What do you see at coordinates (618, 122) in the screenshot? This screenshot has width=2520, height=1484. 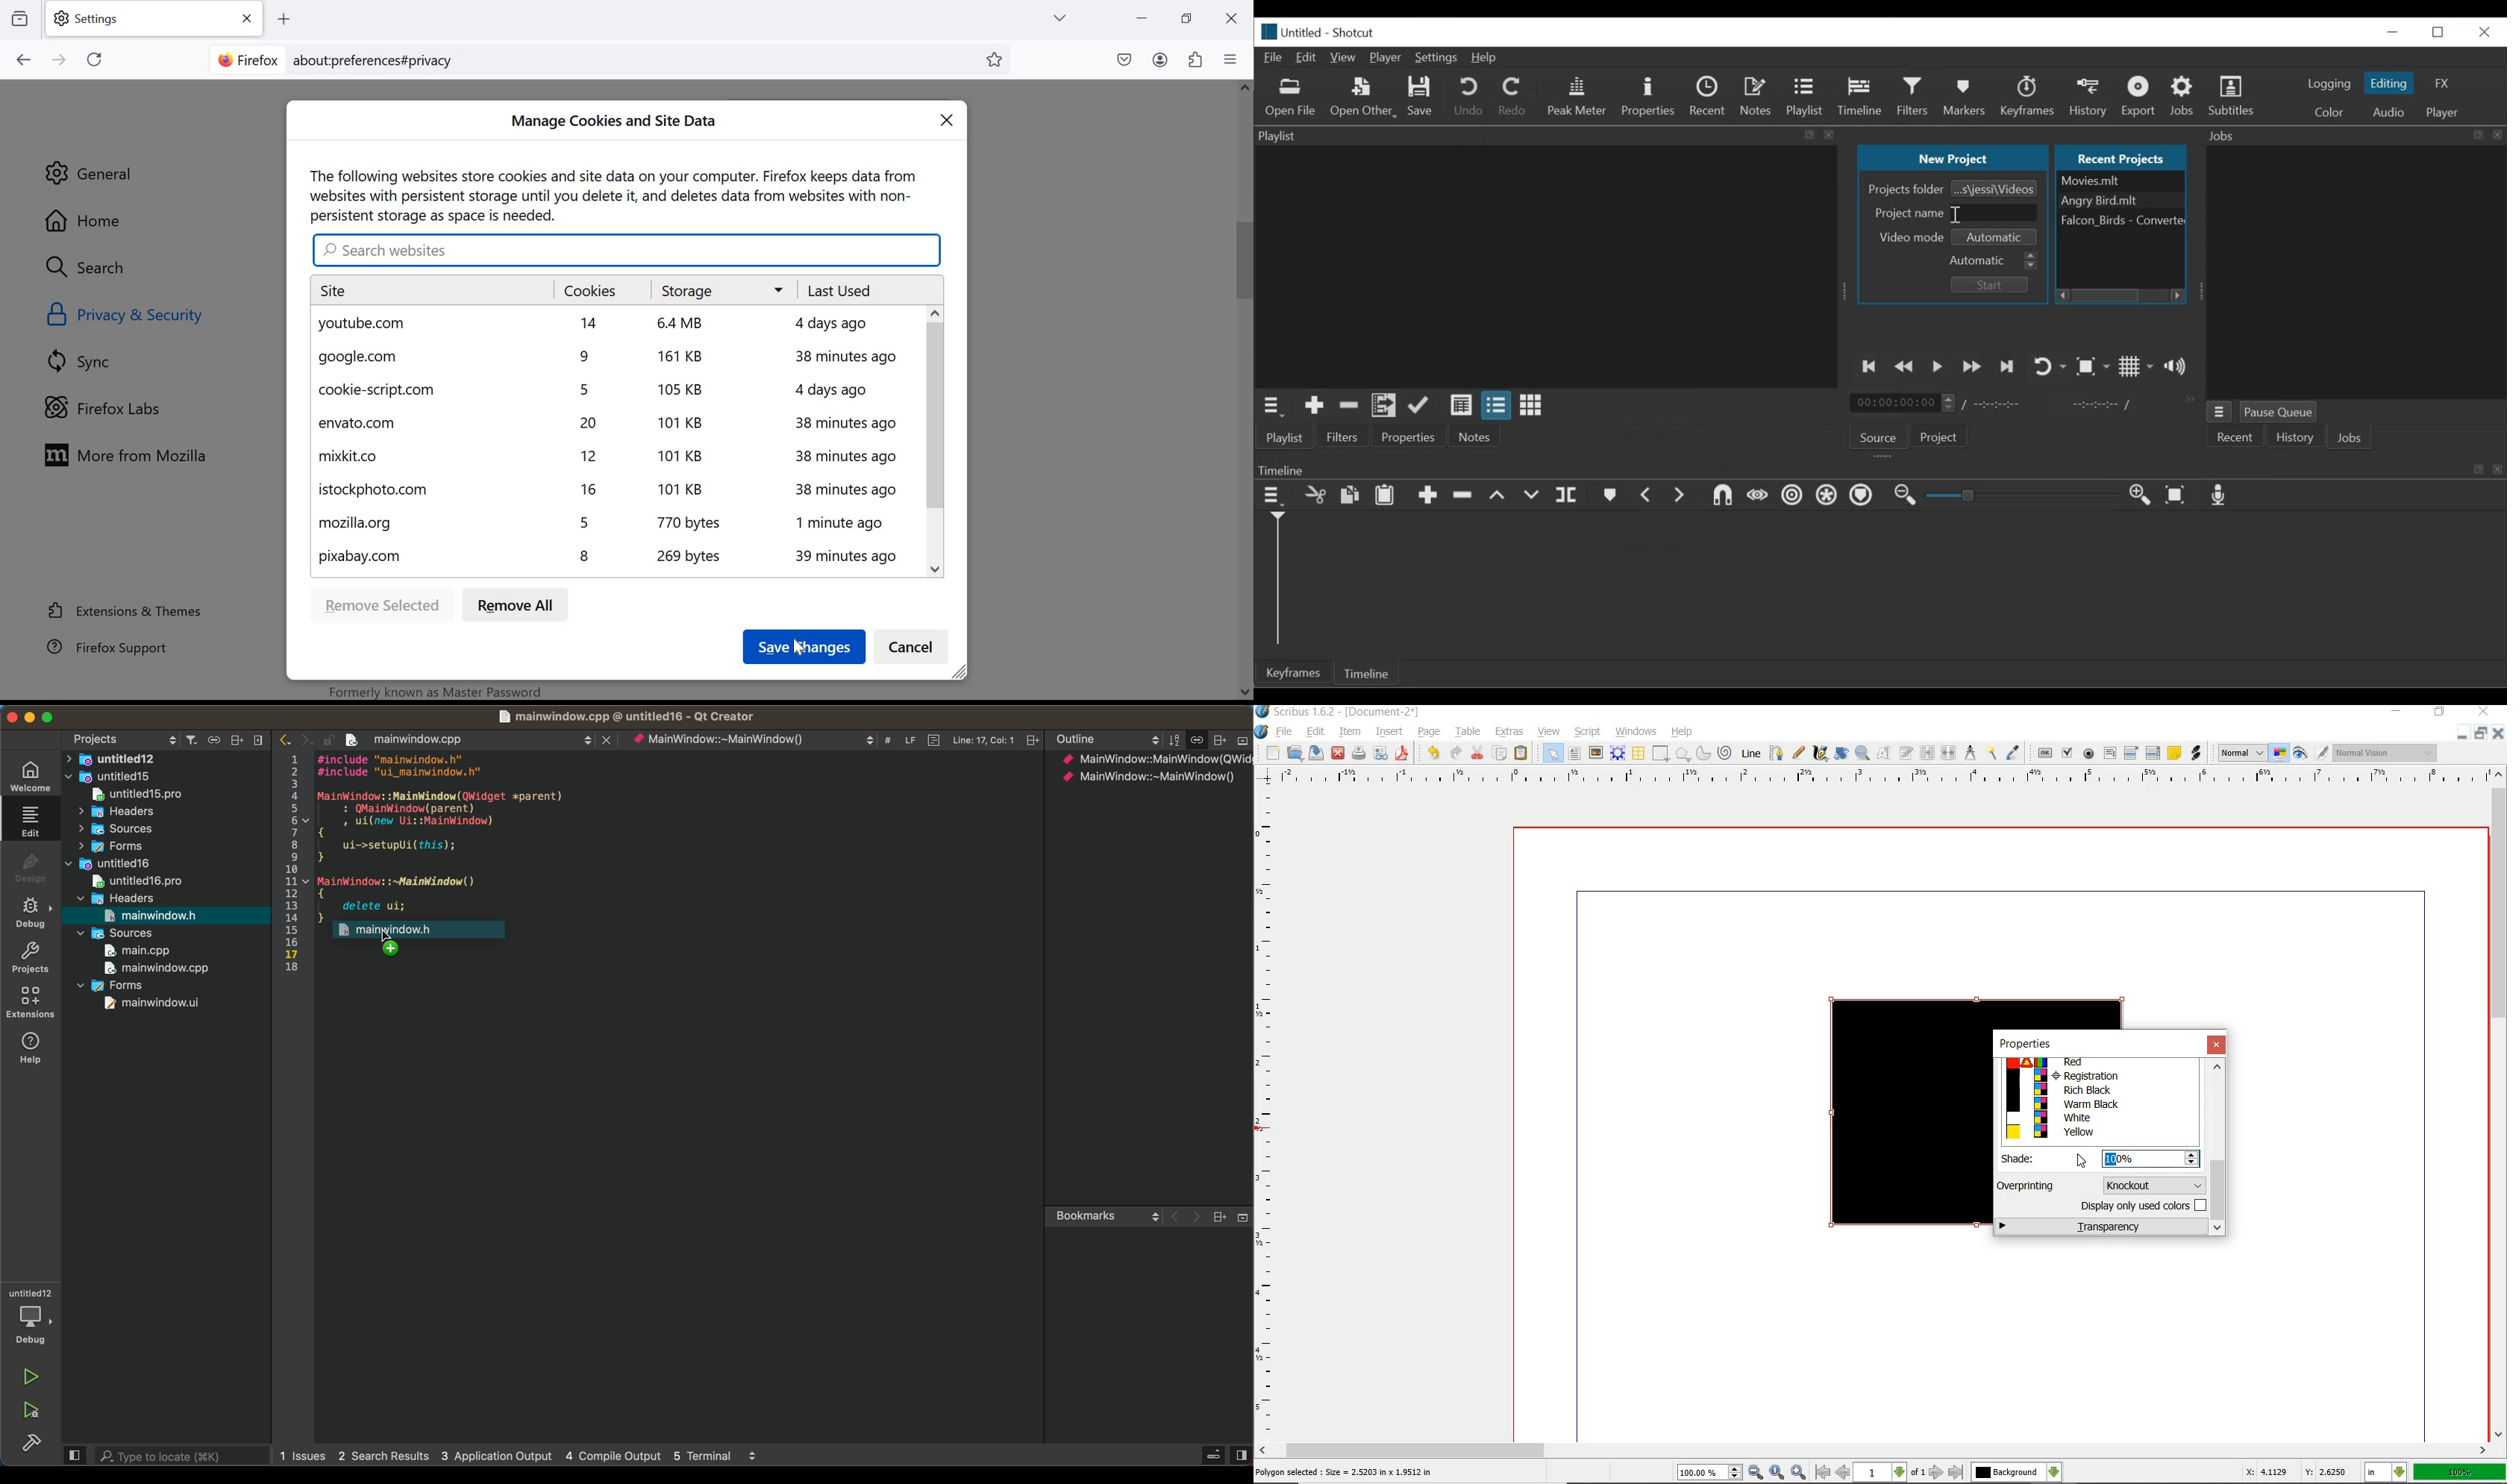 I see `Manage cookies and site data` at bounding box center [618, 122].